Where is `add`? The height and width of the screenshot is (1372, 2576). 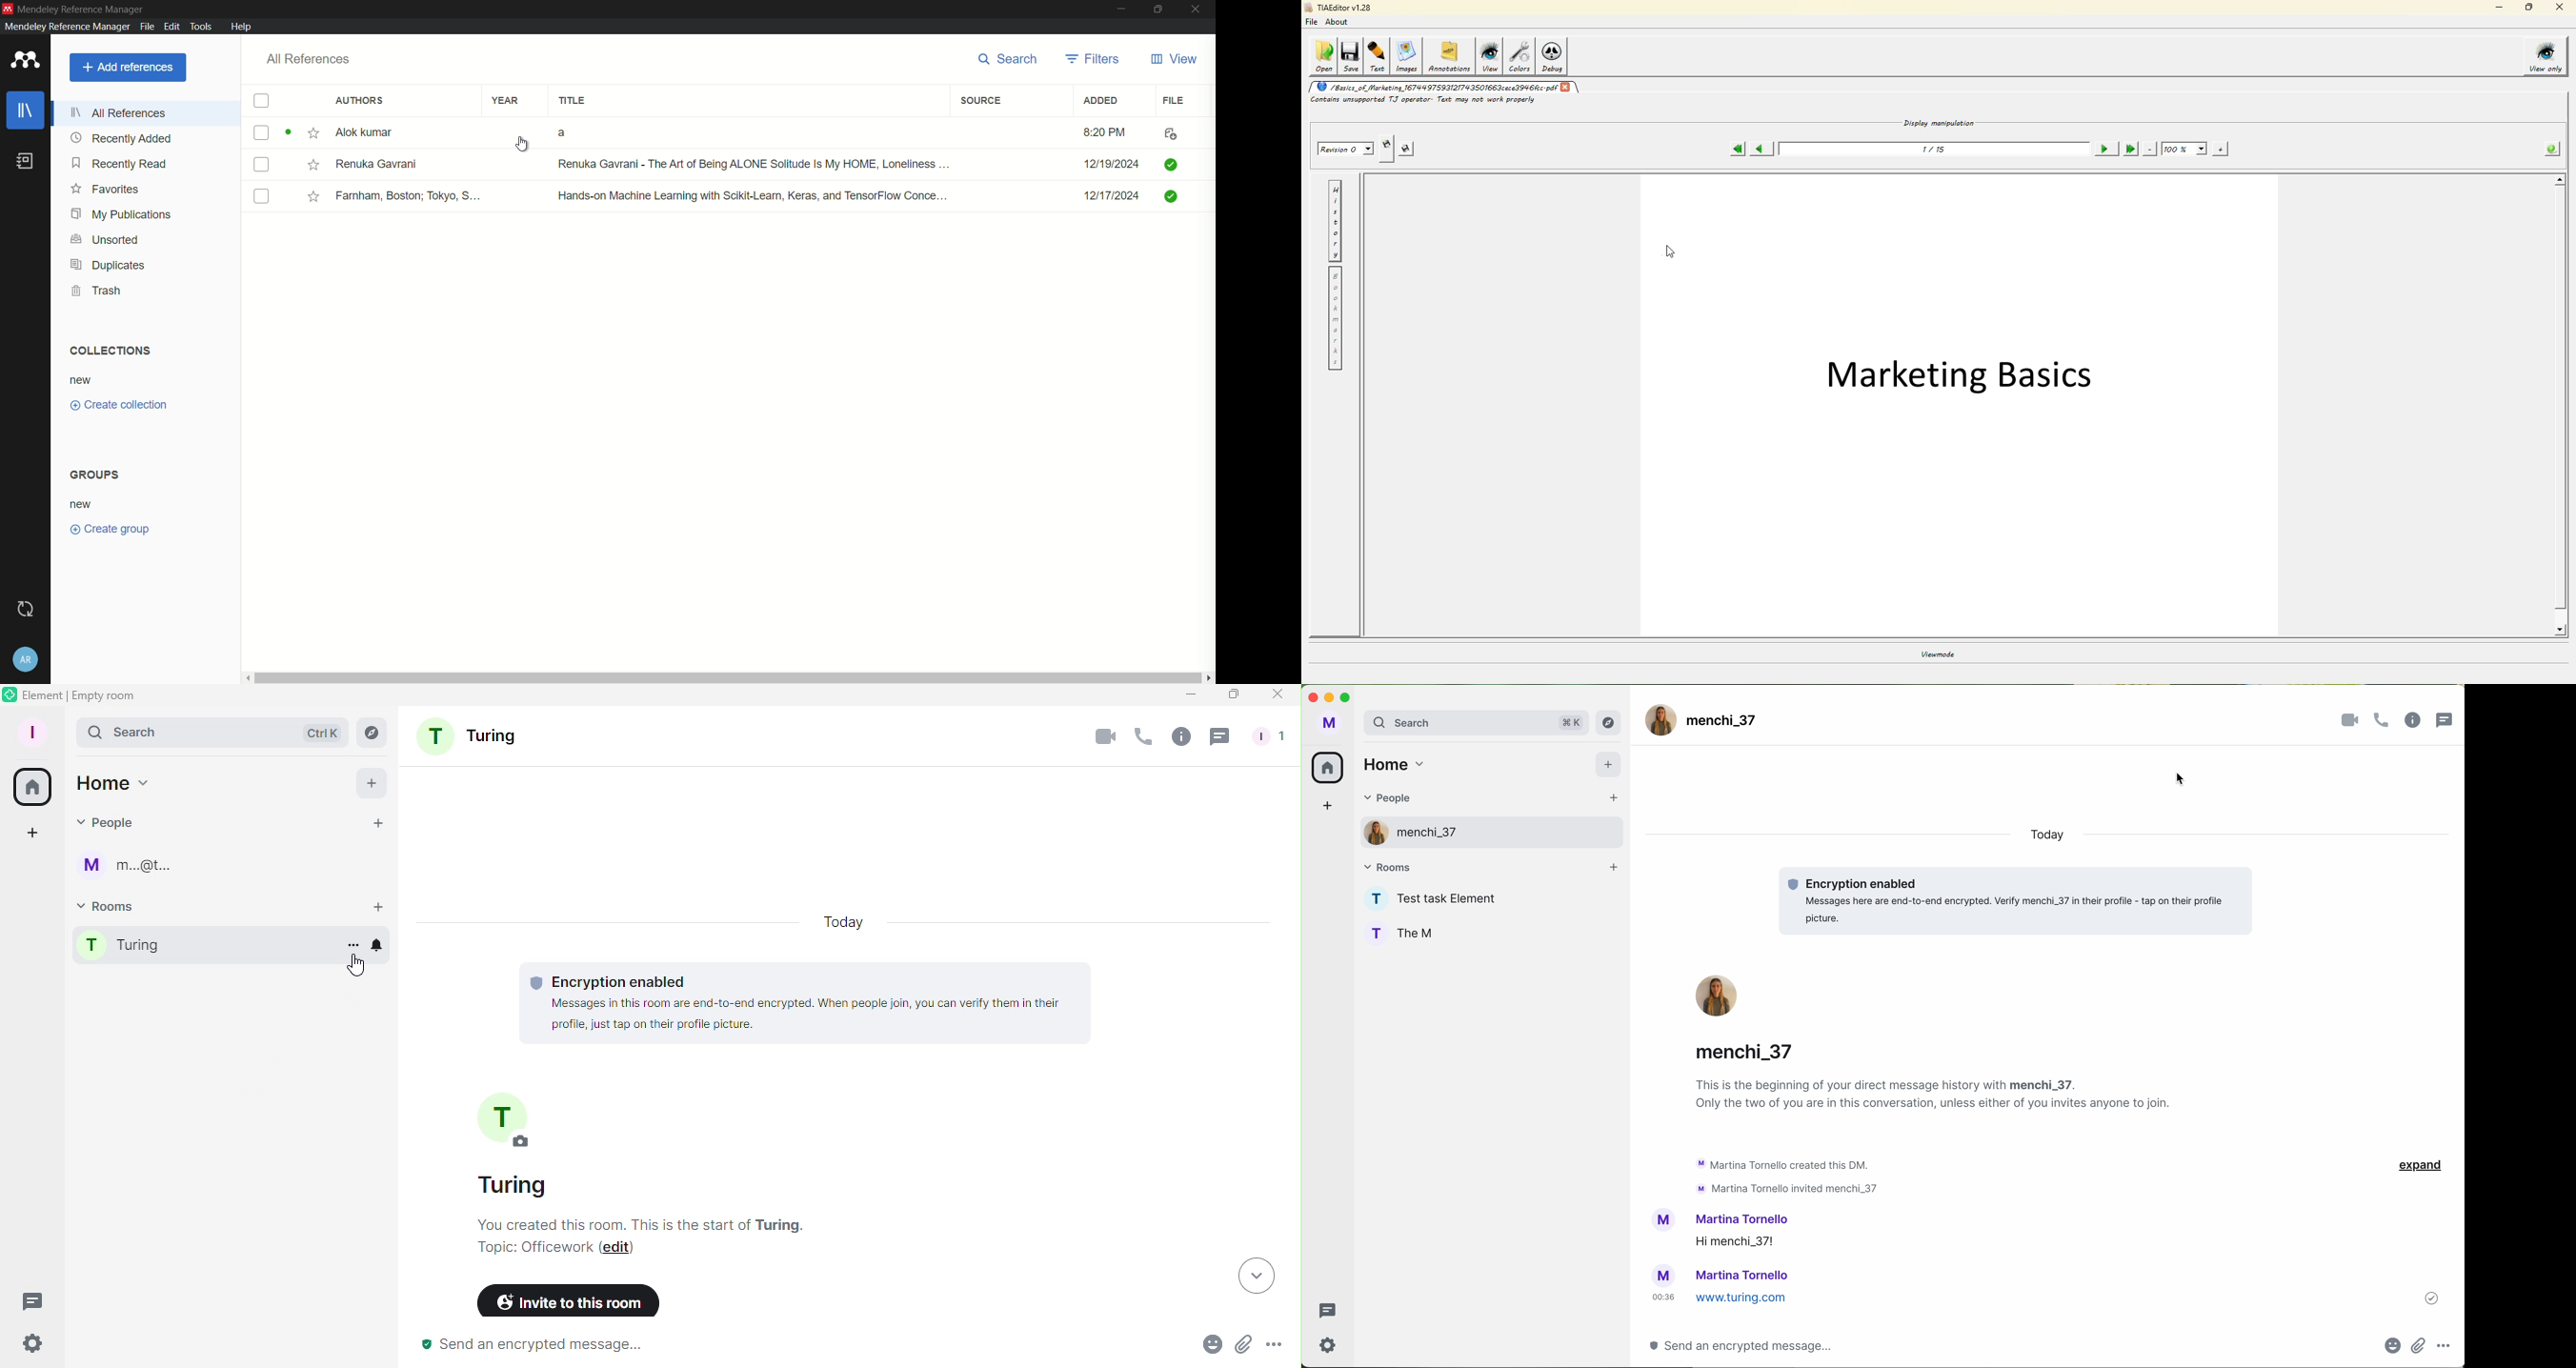 add is located at coordinates (1331, 807).